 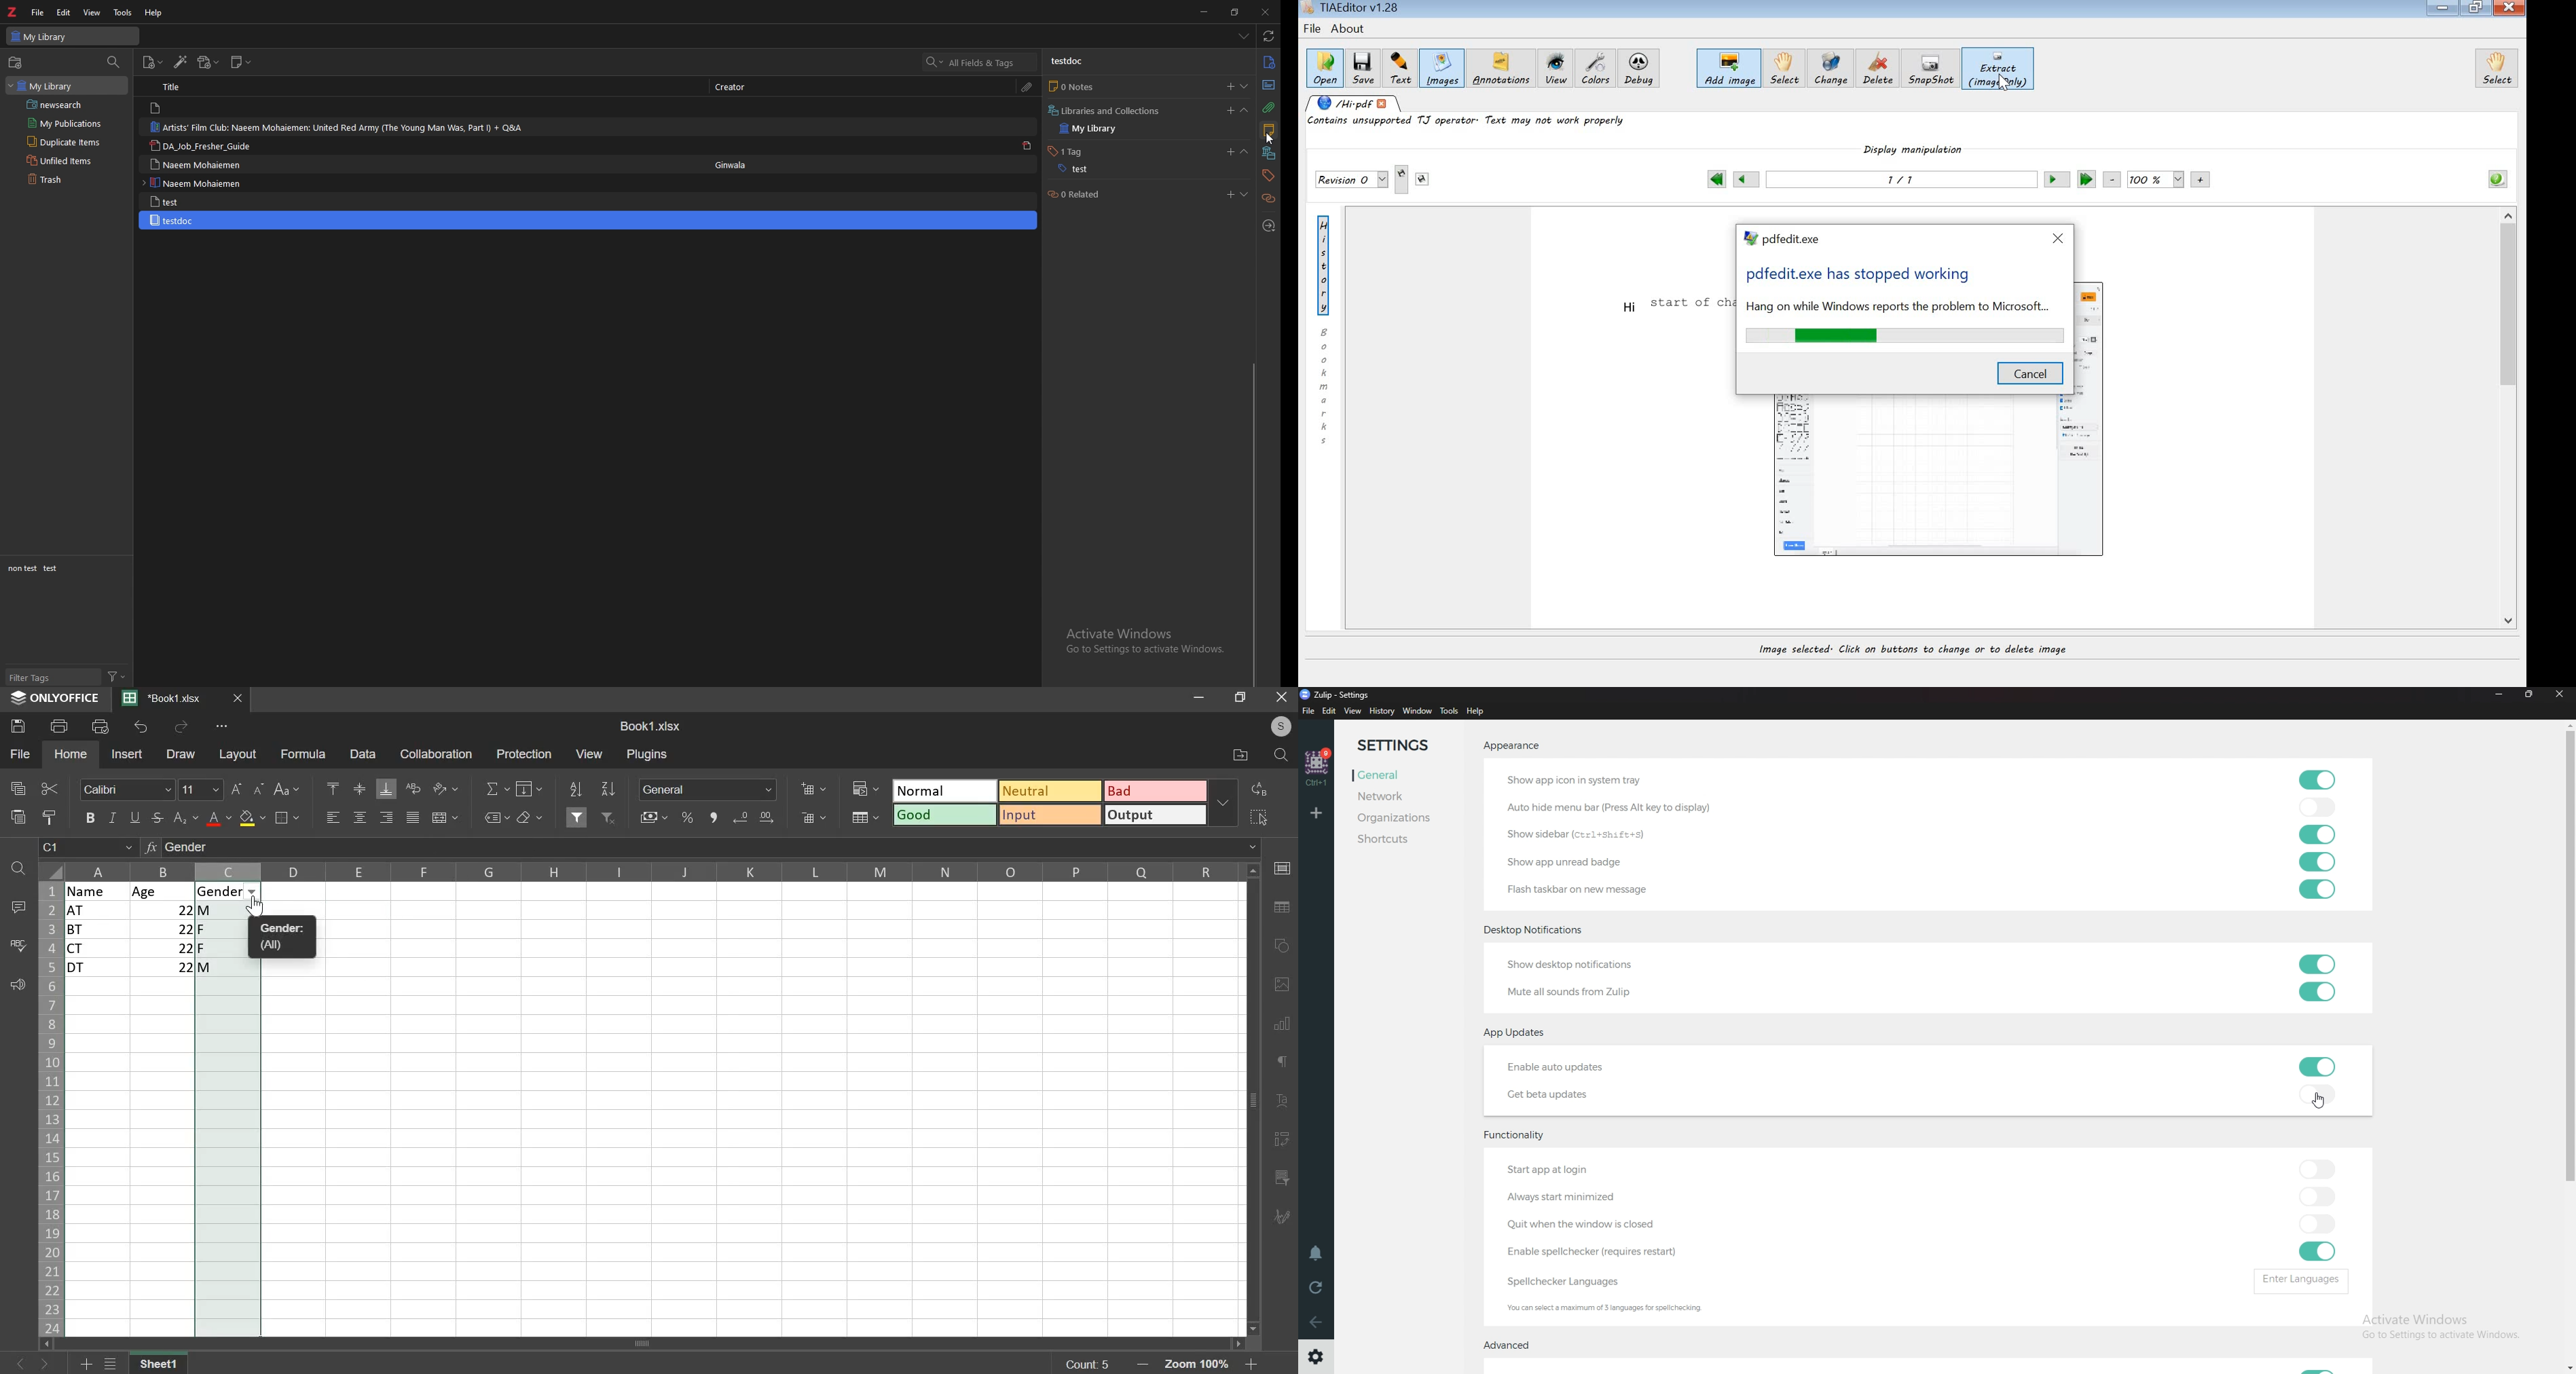 What do you see at coordinates (88, 1362) in the screenshot?
I see `add sheet` at bounding box center [88, 1362].